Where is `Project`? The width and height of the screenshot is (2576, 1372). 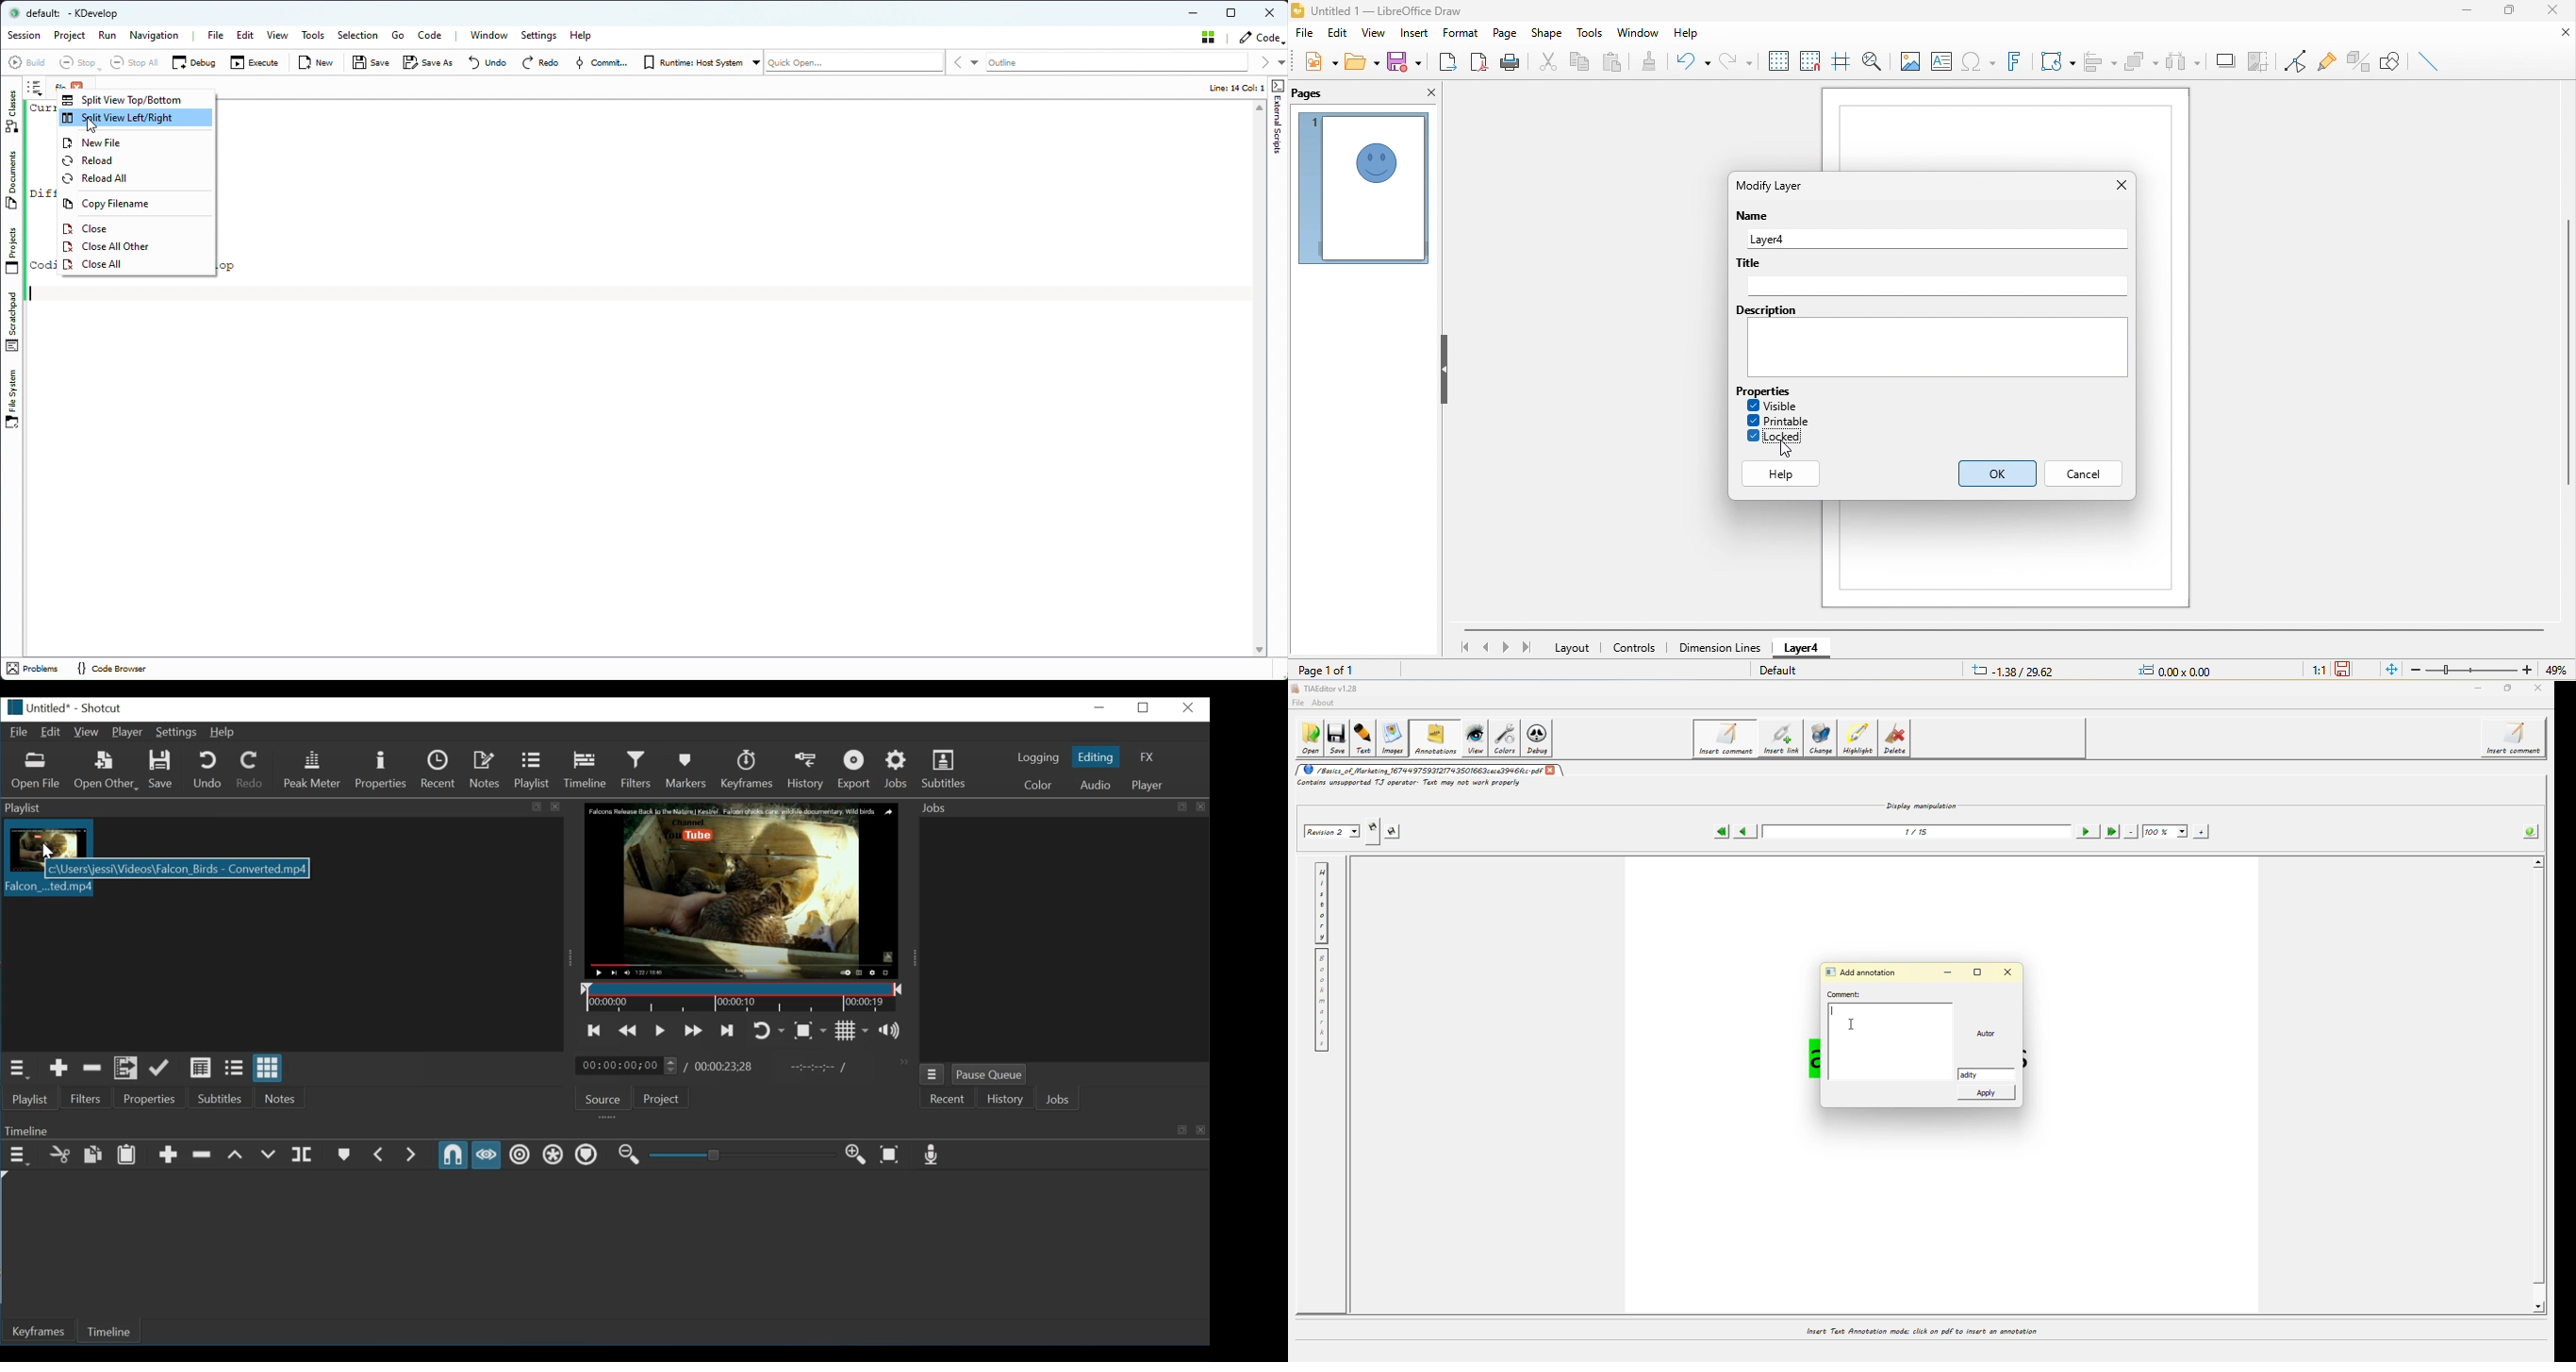 Project is located at coordinates (664, 1098).